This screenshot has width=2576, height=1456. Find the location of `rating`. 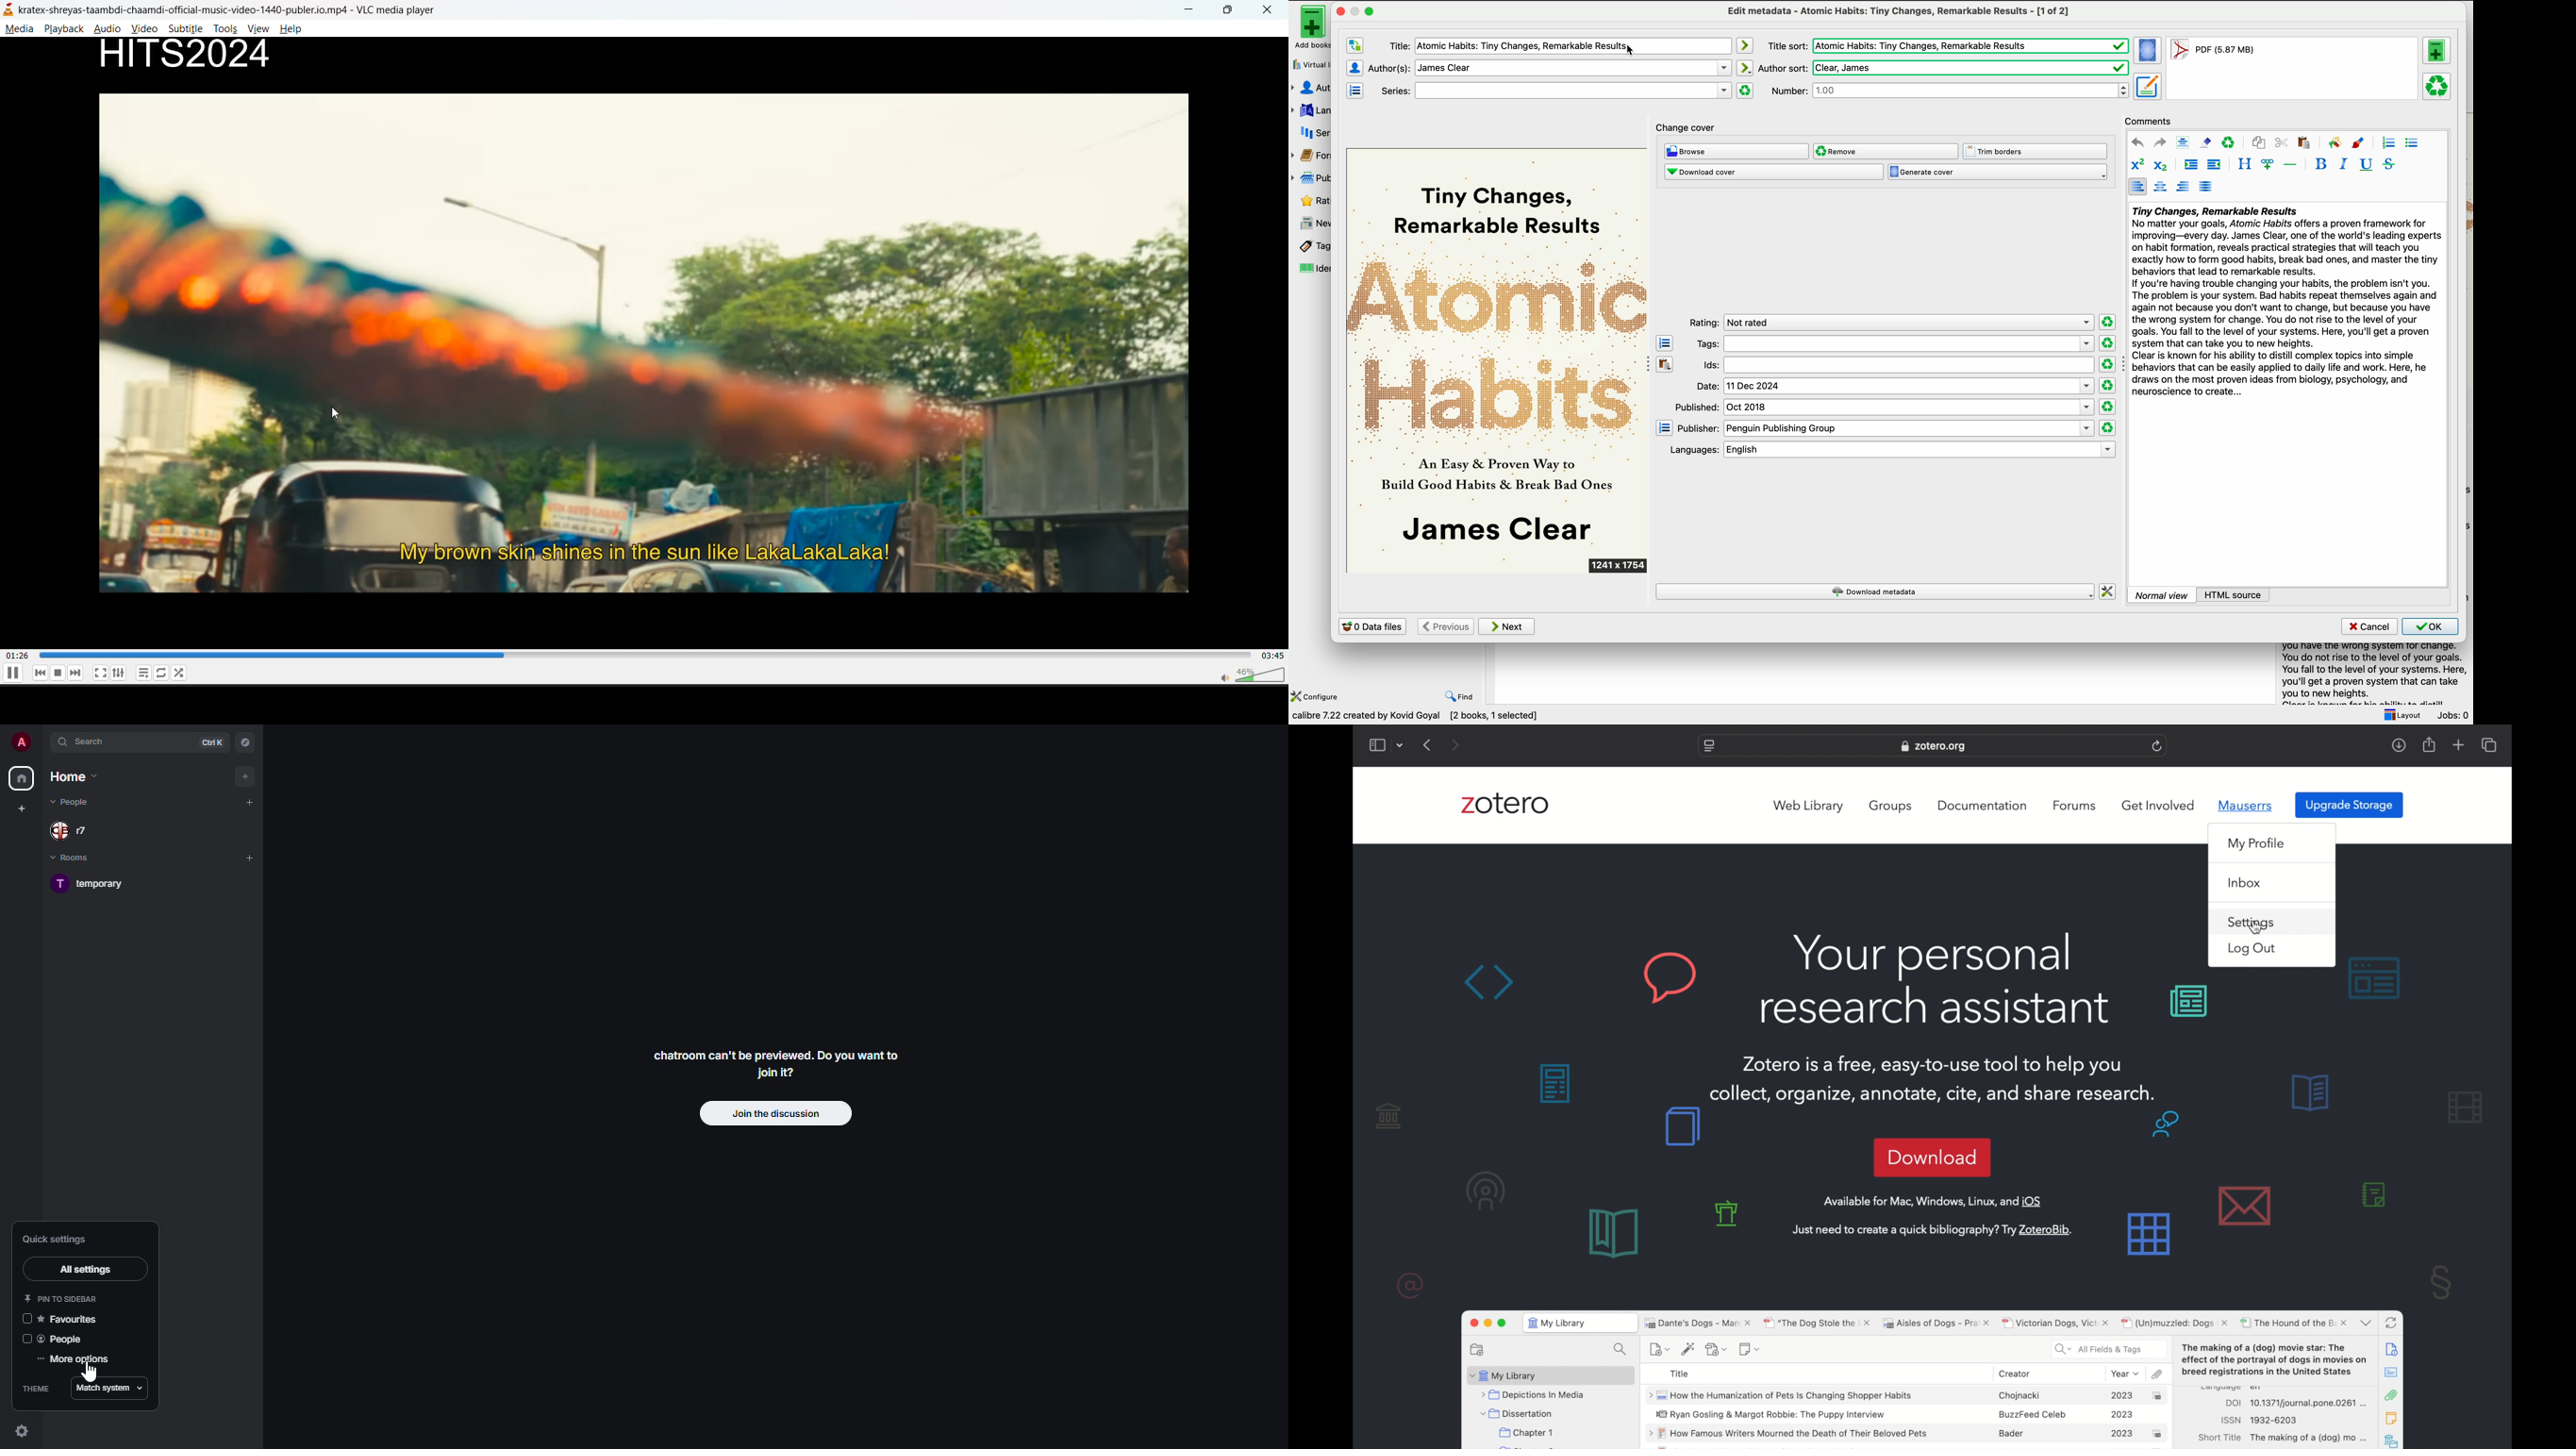

rating is located at coordinates (1890, 322).